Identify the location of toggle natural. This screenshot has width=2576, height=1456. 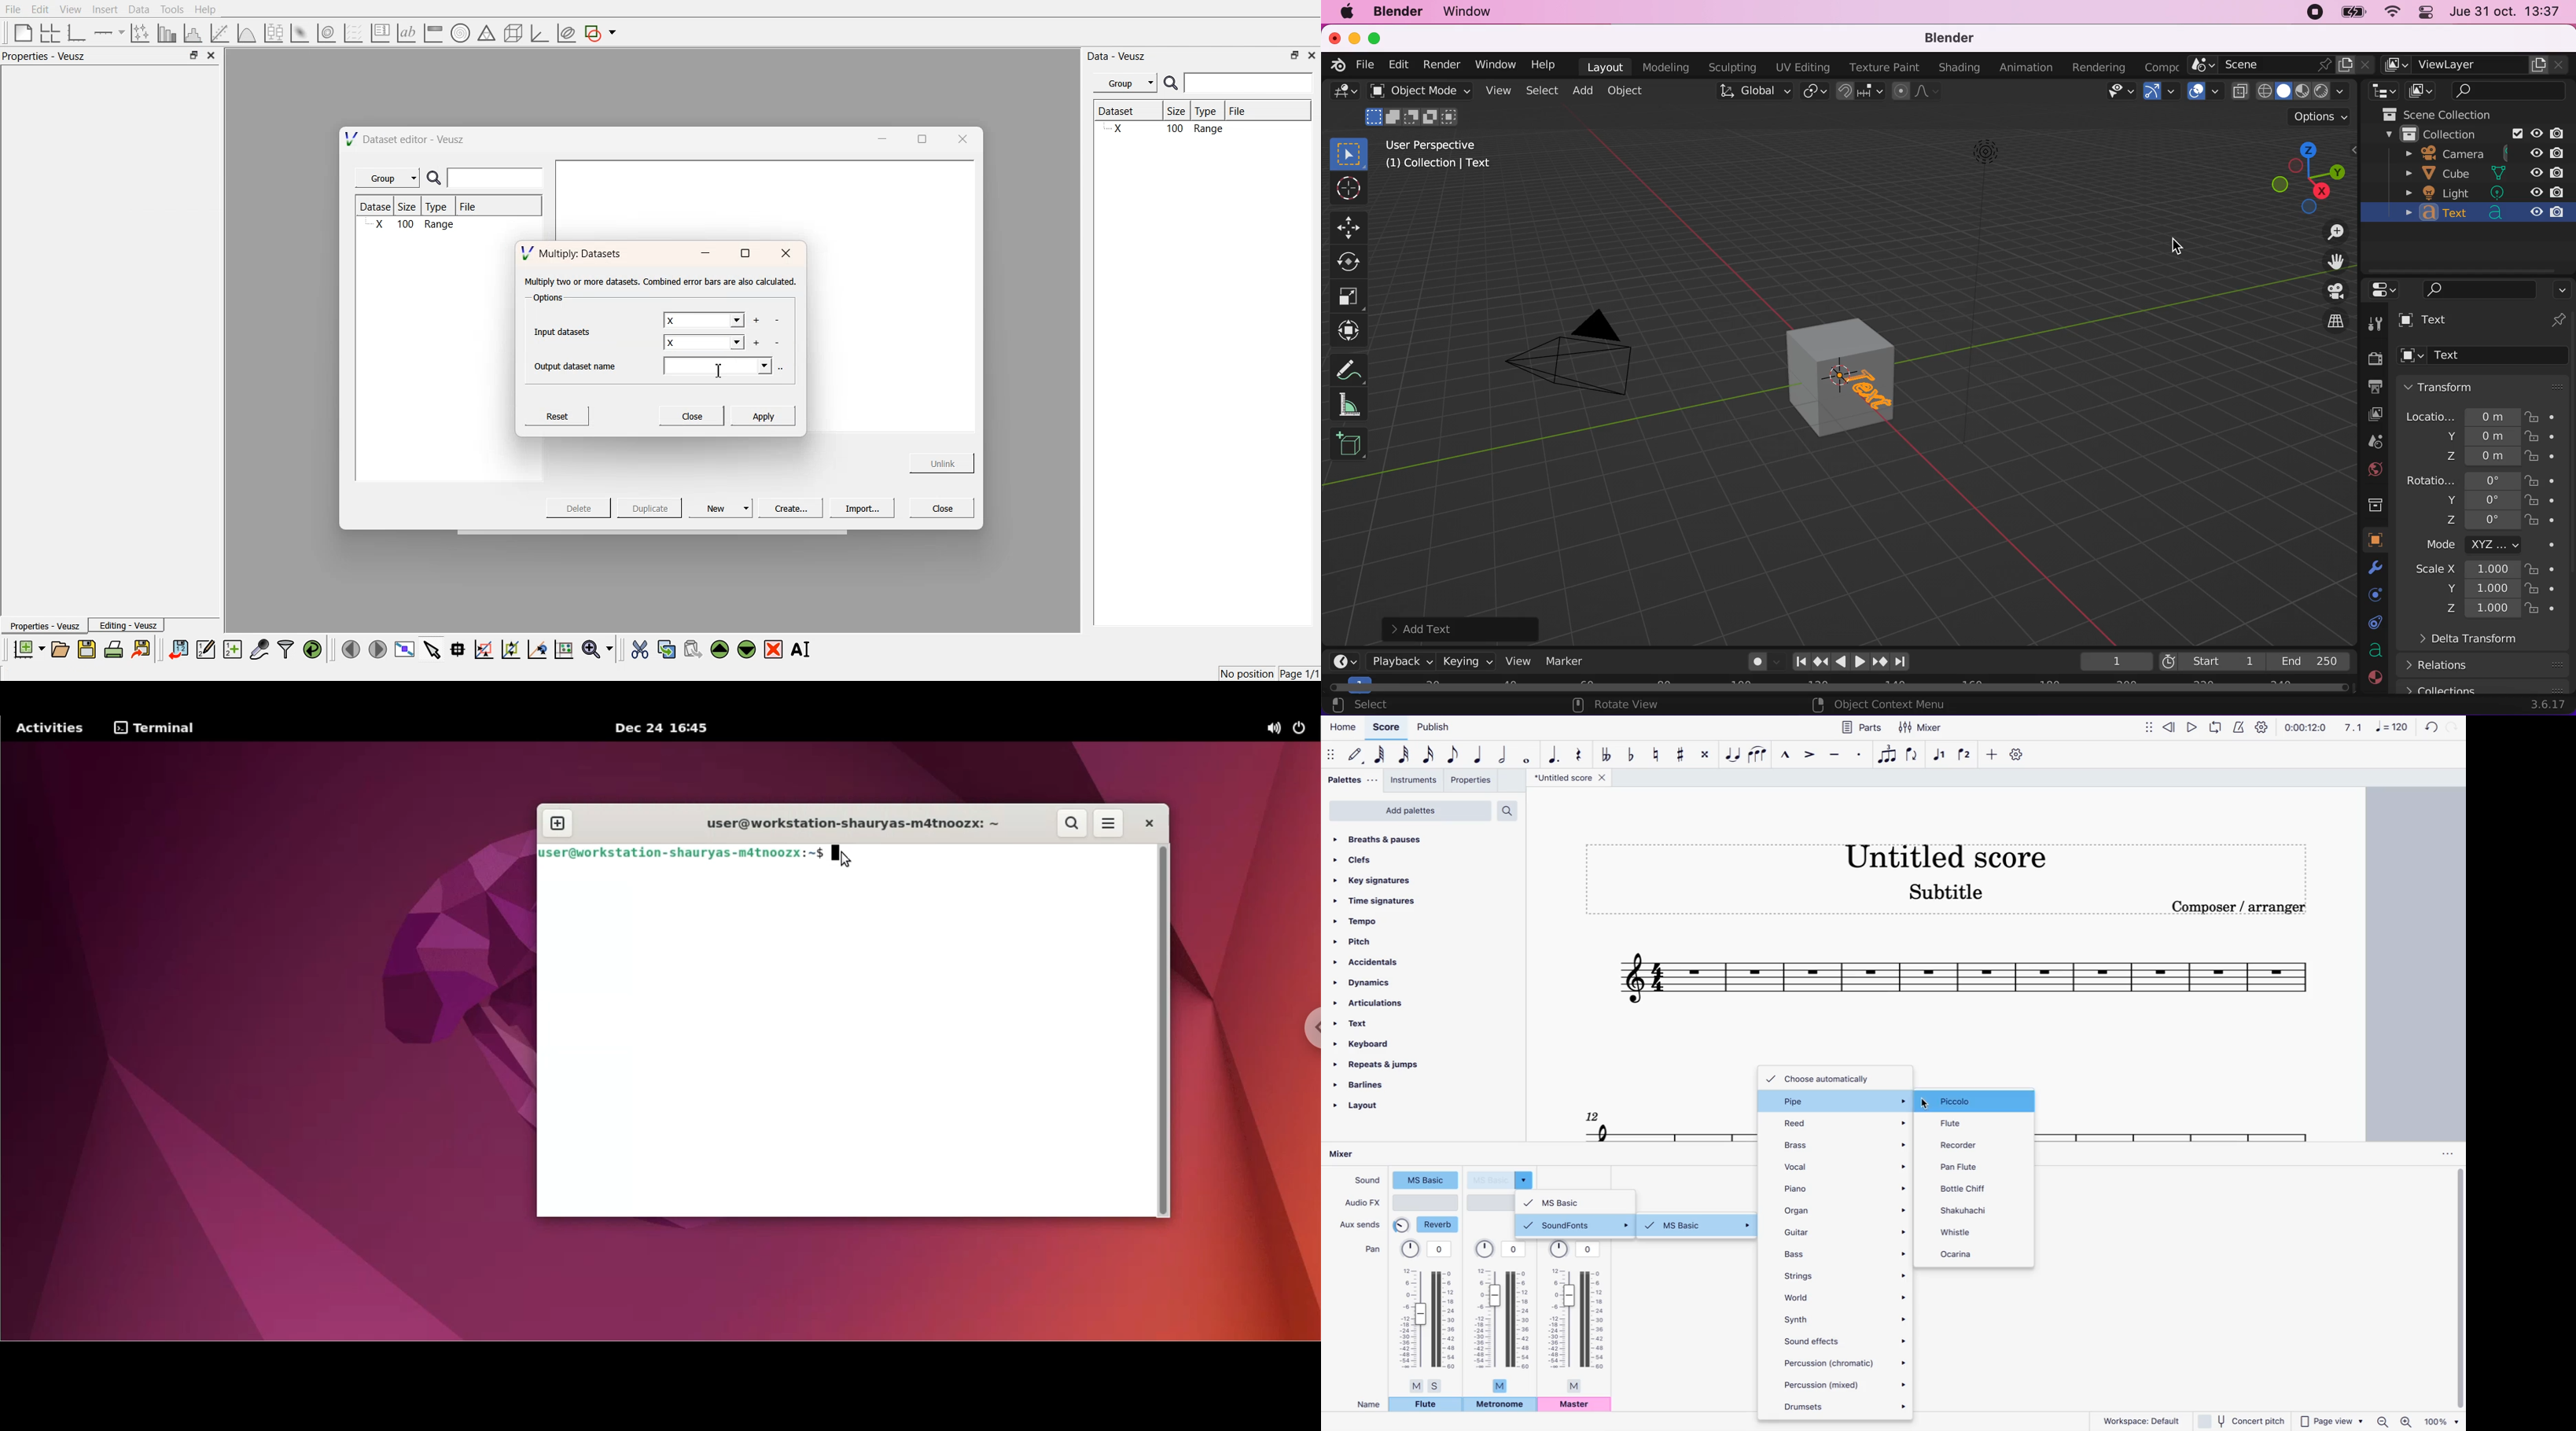
(1657, 754).